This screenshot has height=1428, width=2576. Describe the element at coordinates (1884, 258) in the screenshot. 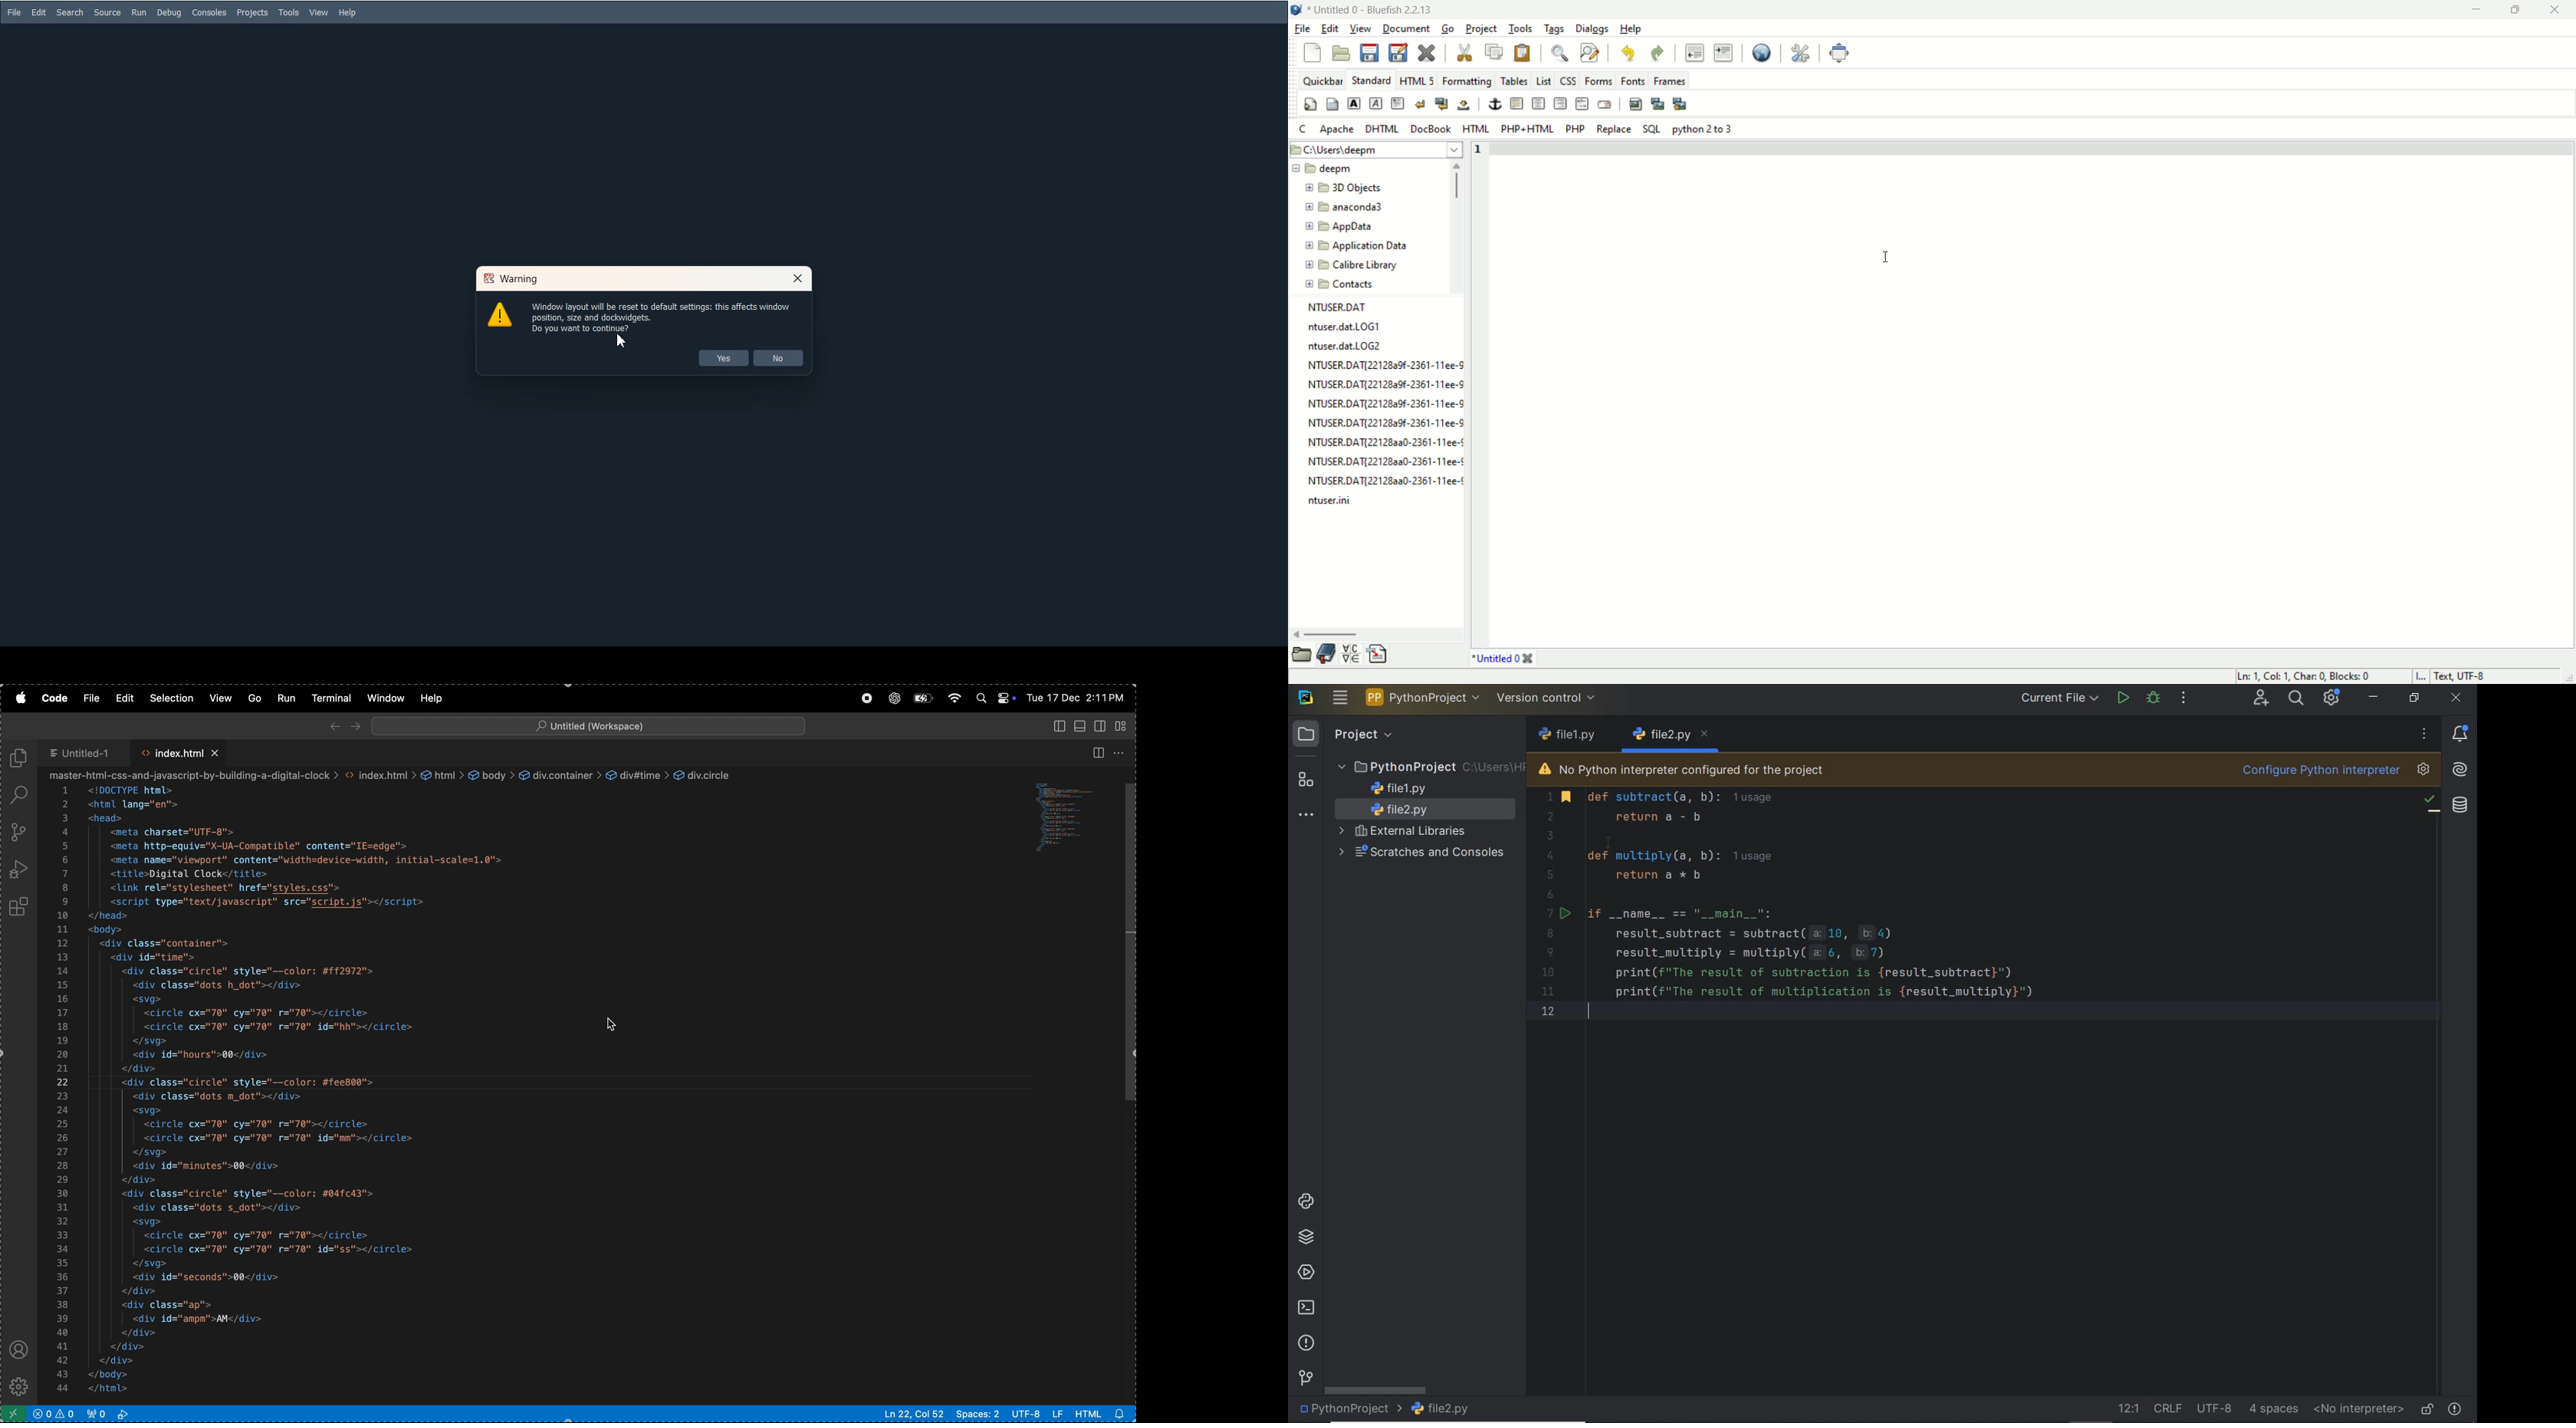

I see `cursor` at that location.